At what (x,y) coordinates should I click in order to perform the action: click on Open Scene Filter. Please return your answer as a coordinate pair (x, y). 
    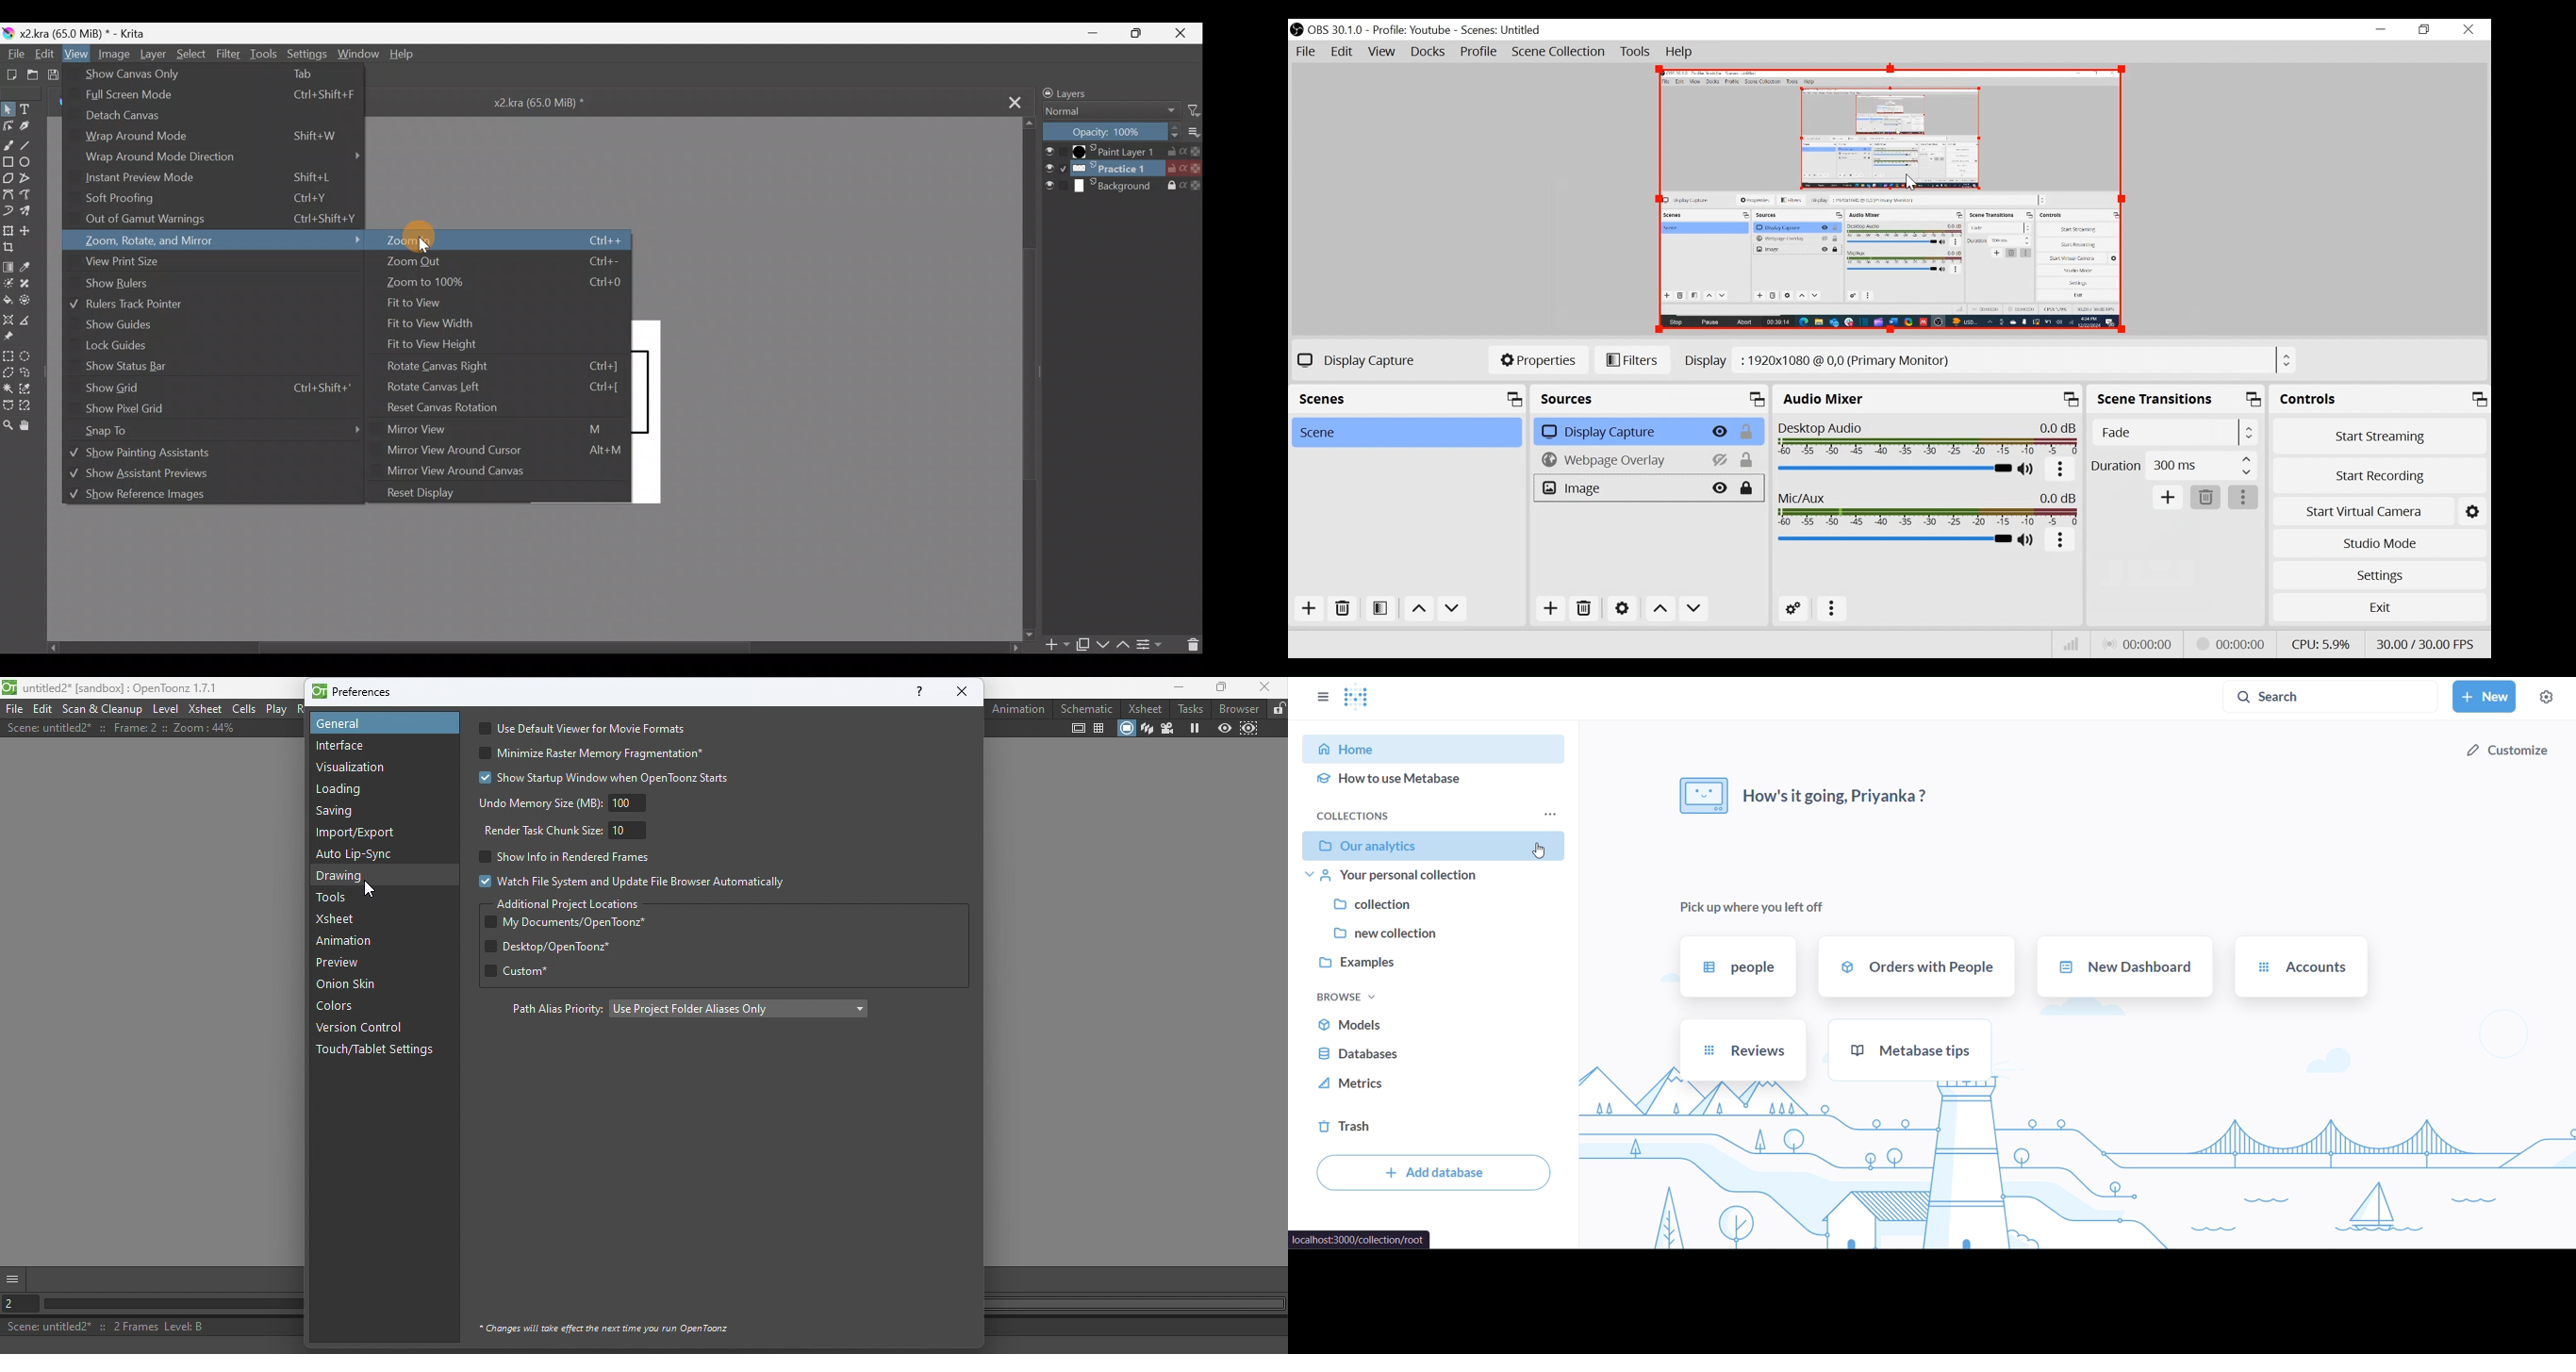
    Looking at the image, I should click on (1379, 609).